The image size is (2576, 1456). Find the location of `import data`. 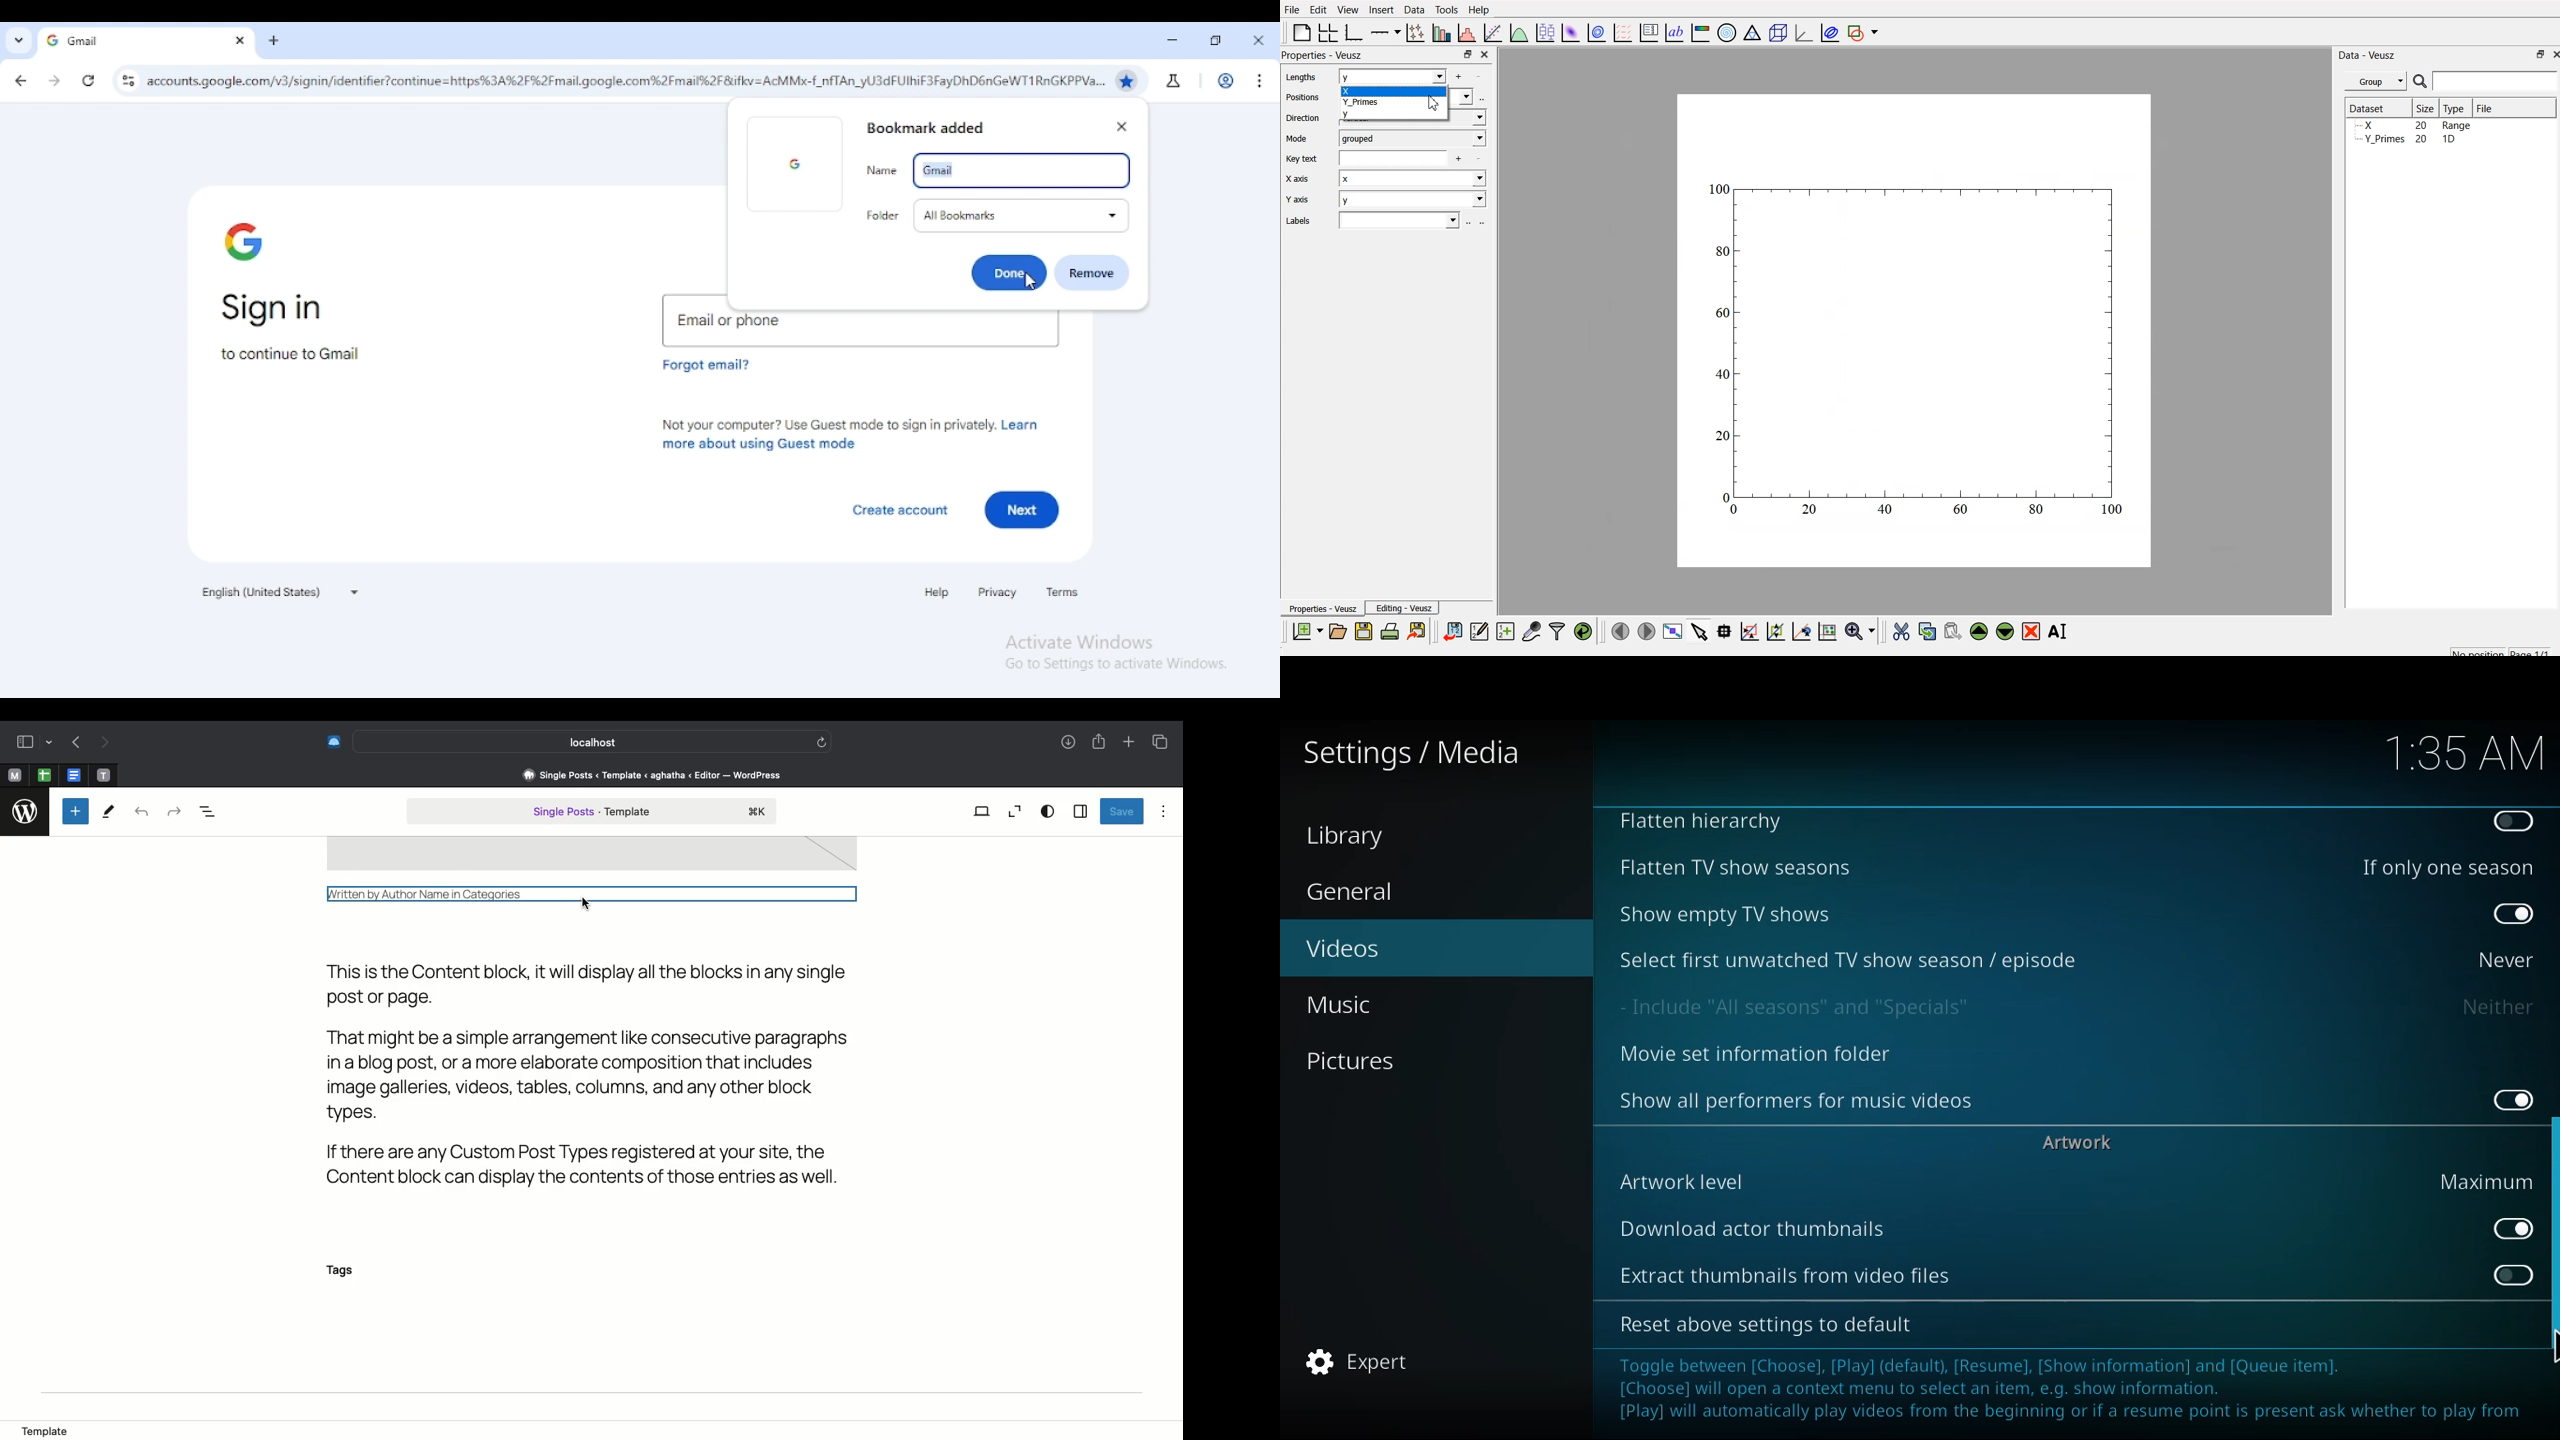

import data is located at coordinates (1453, 630).